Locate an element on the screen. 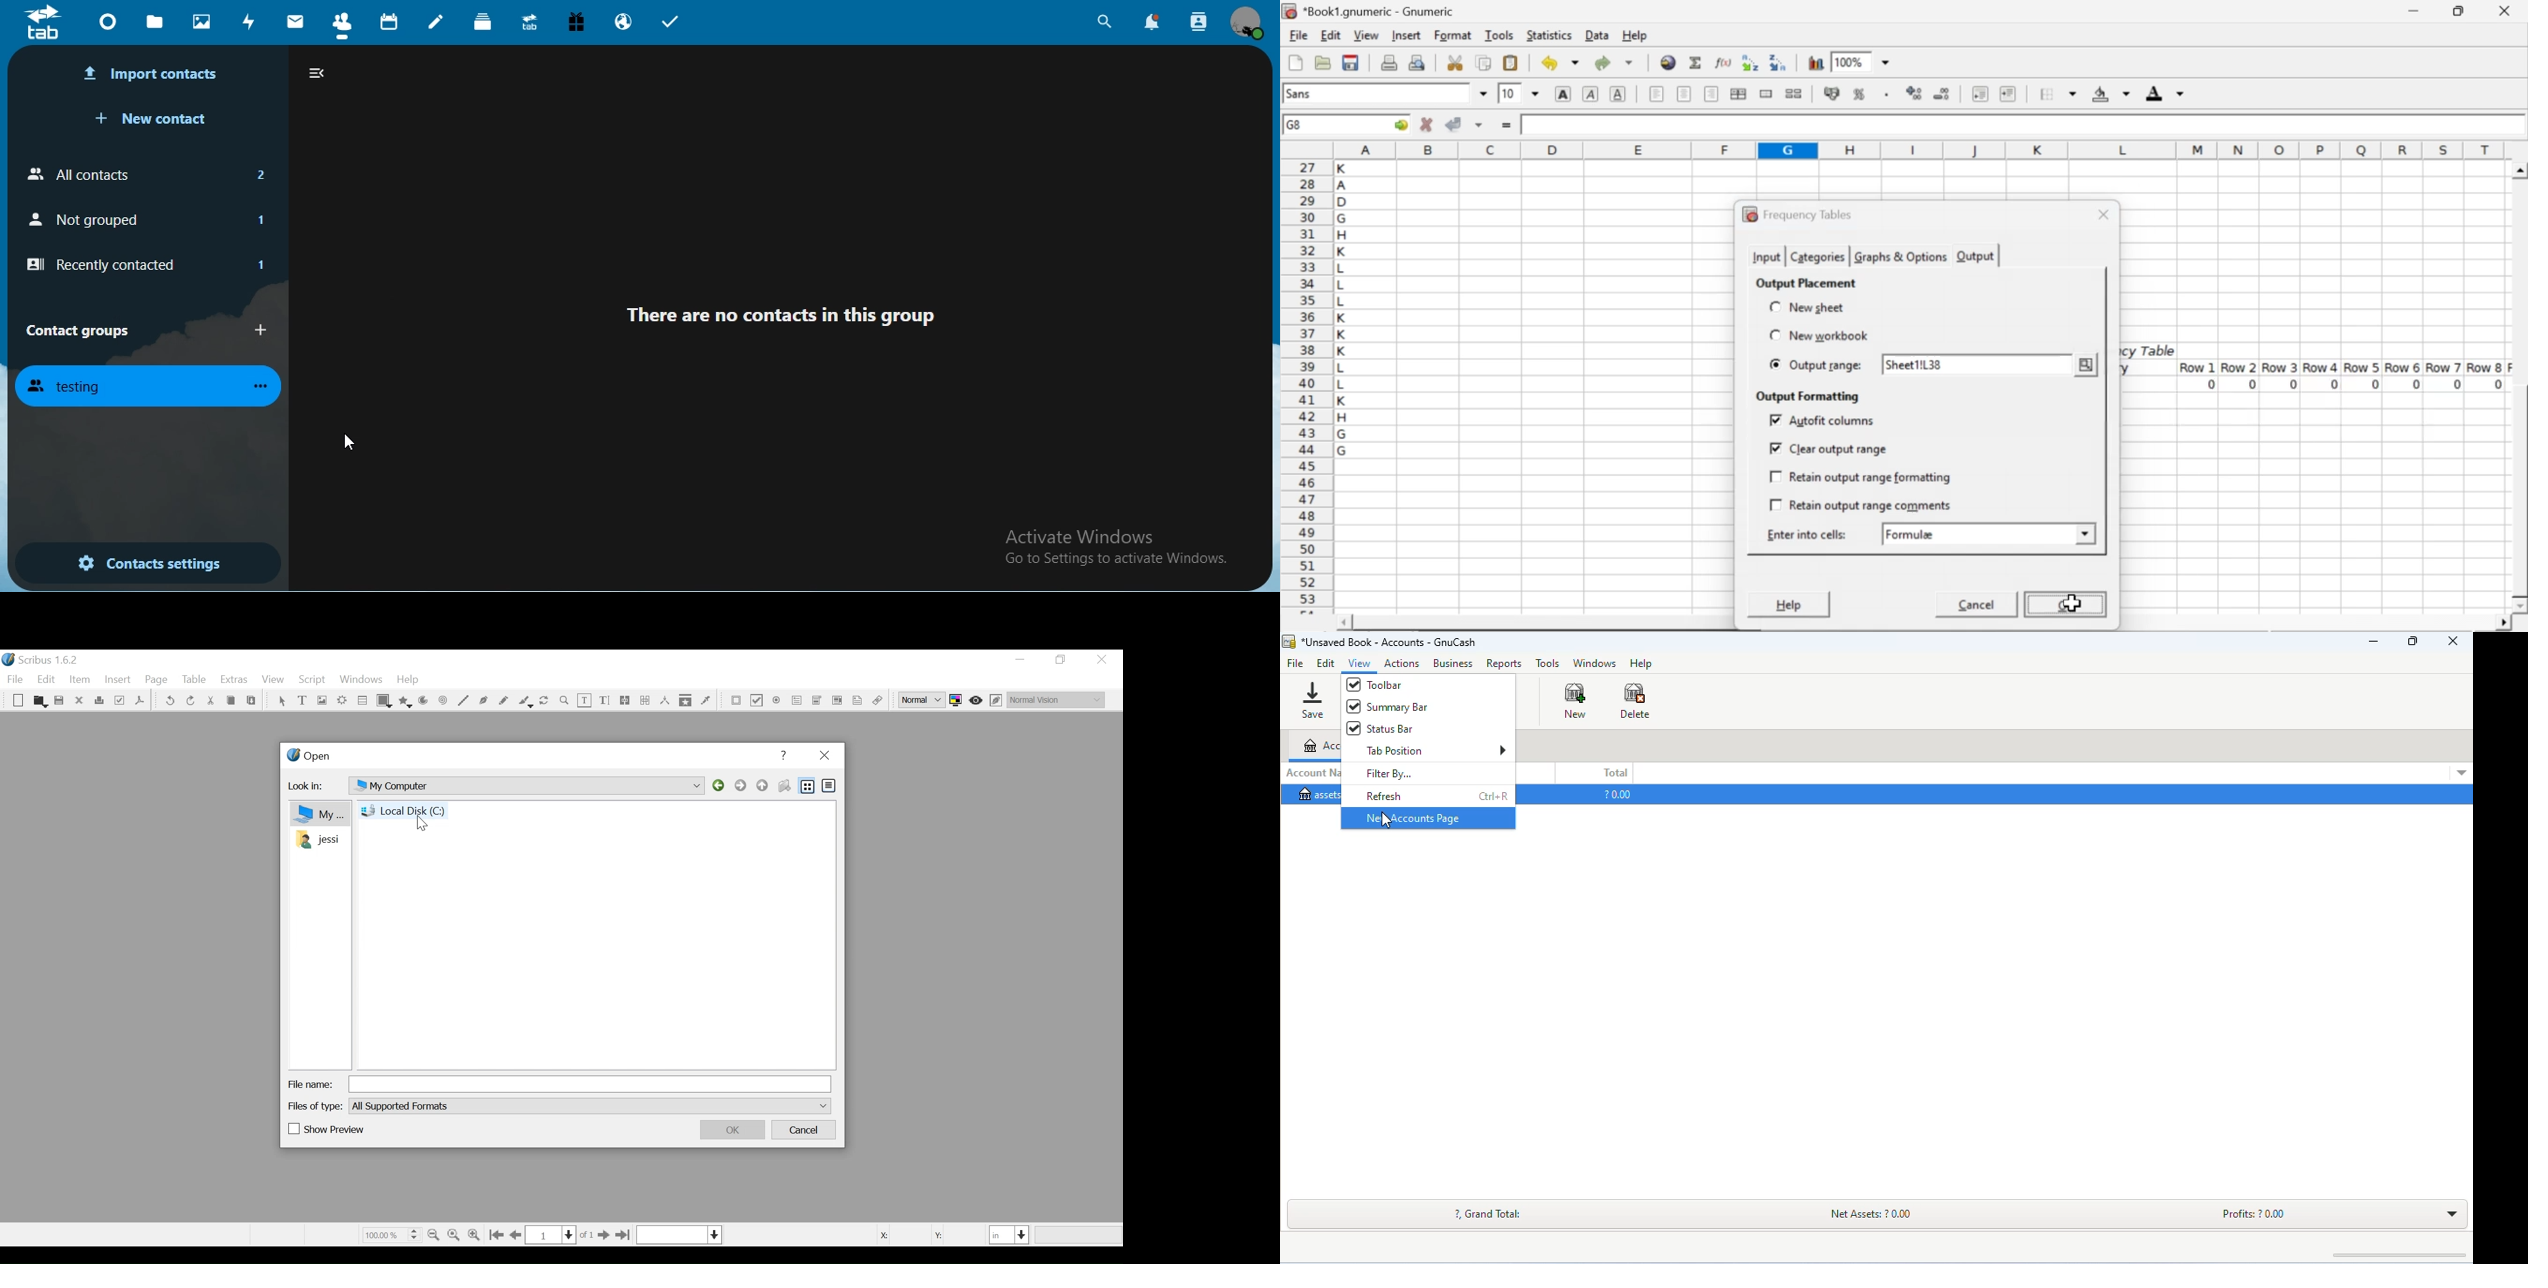 Image resolution: width=2548 pixels, height=1288 pixels. graphs & options is located at coordinates (1899, 257).